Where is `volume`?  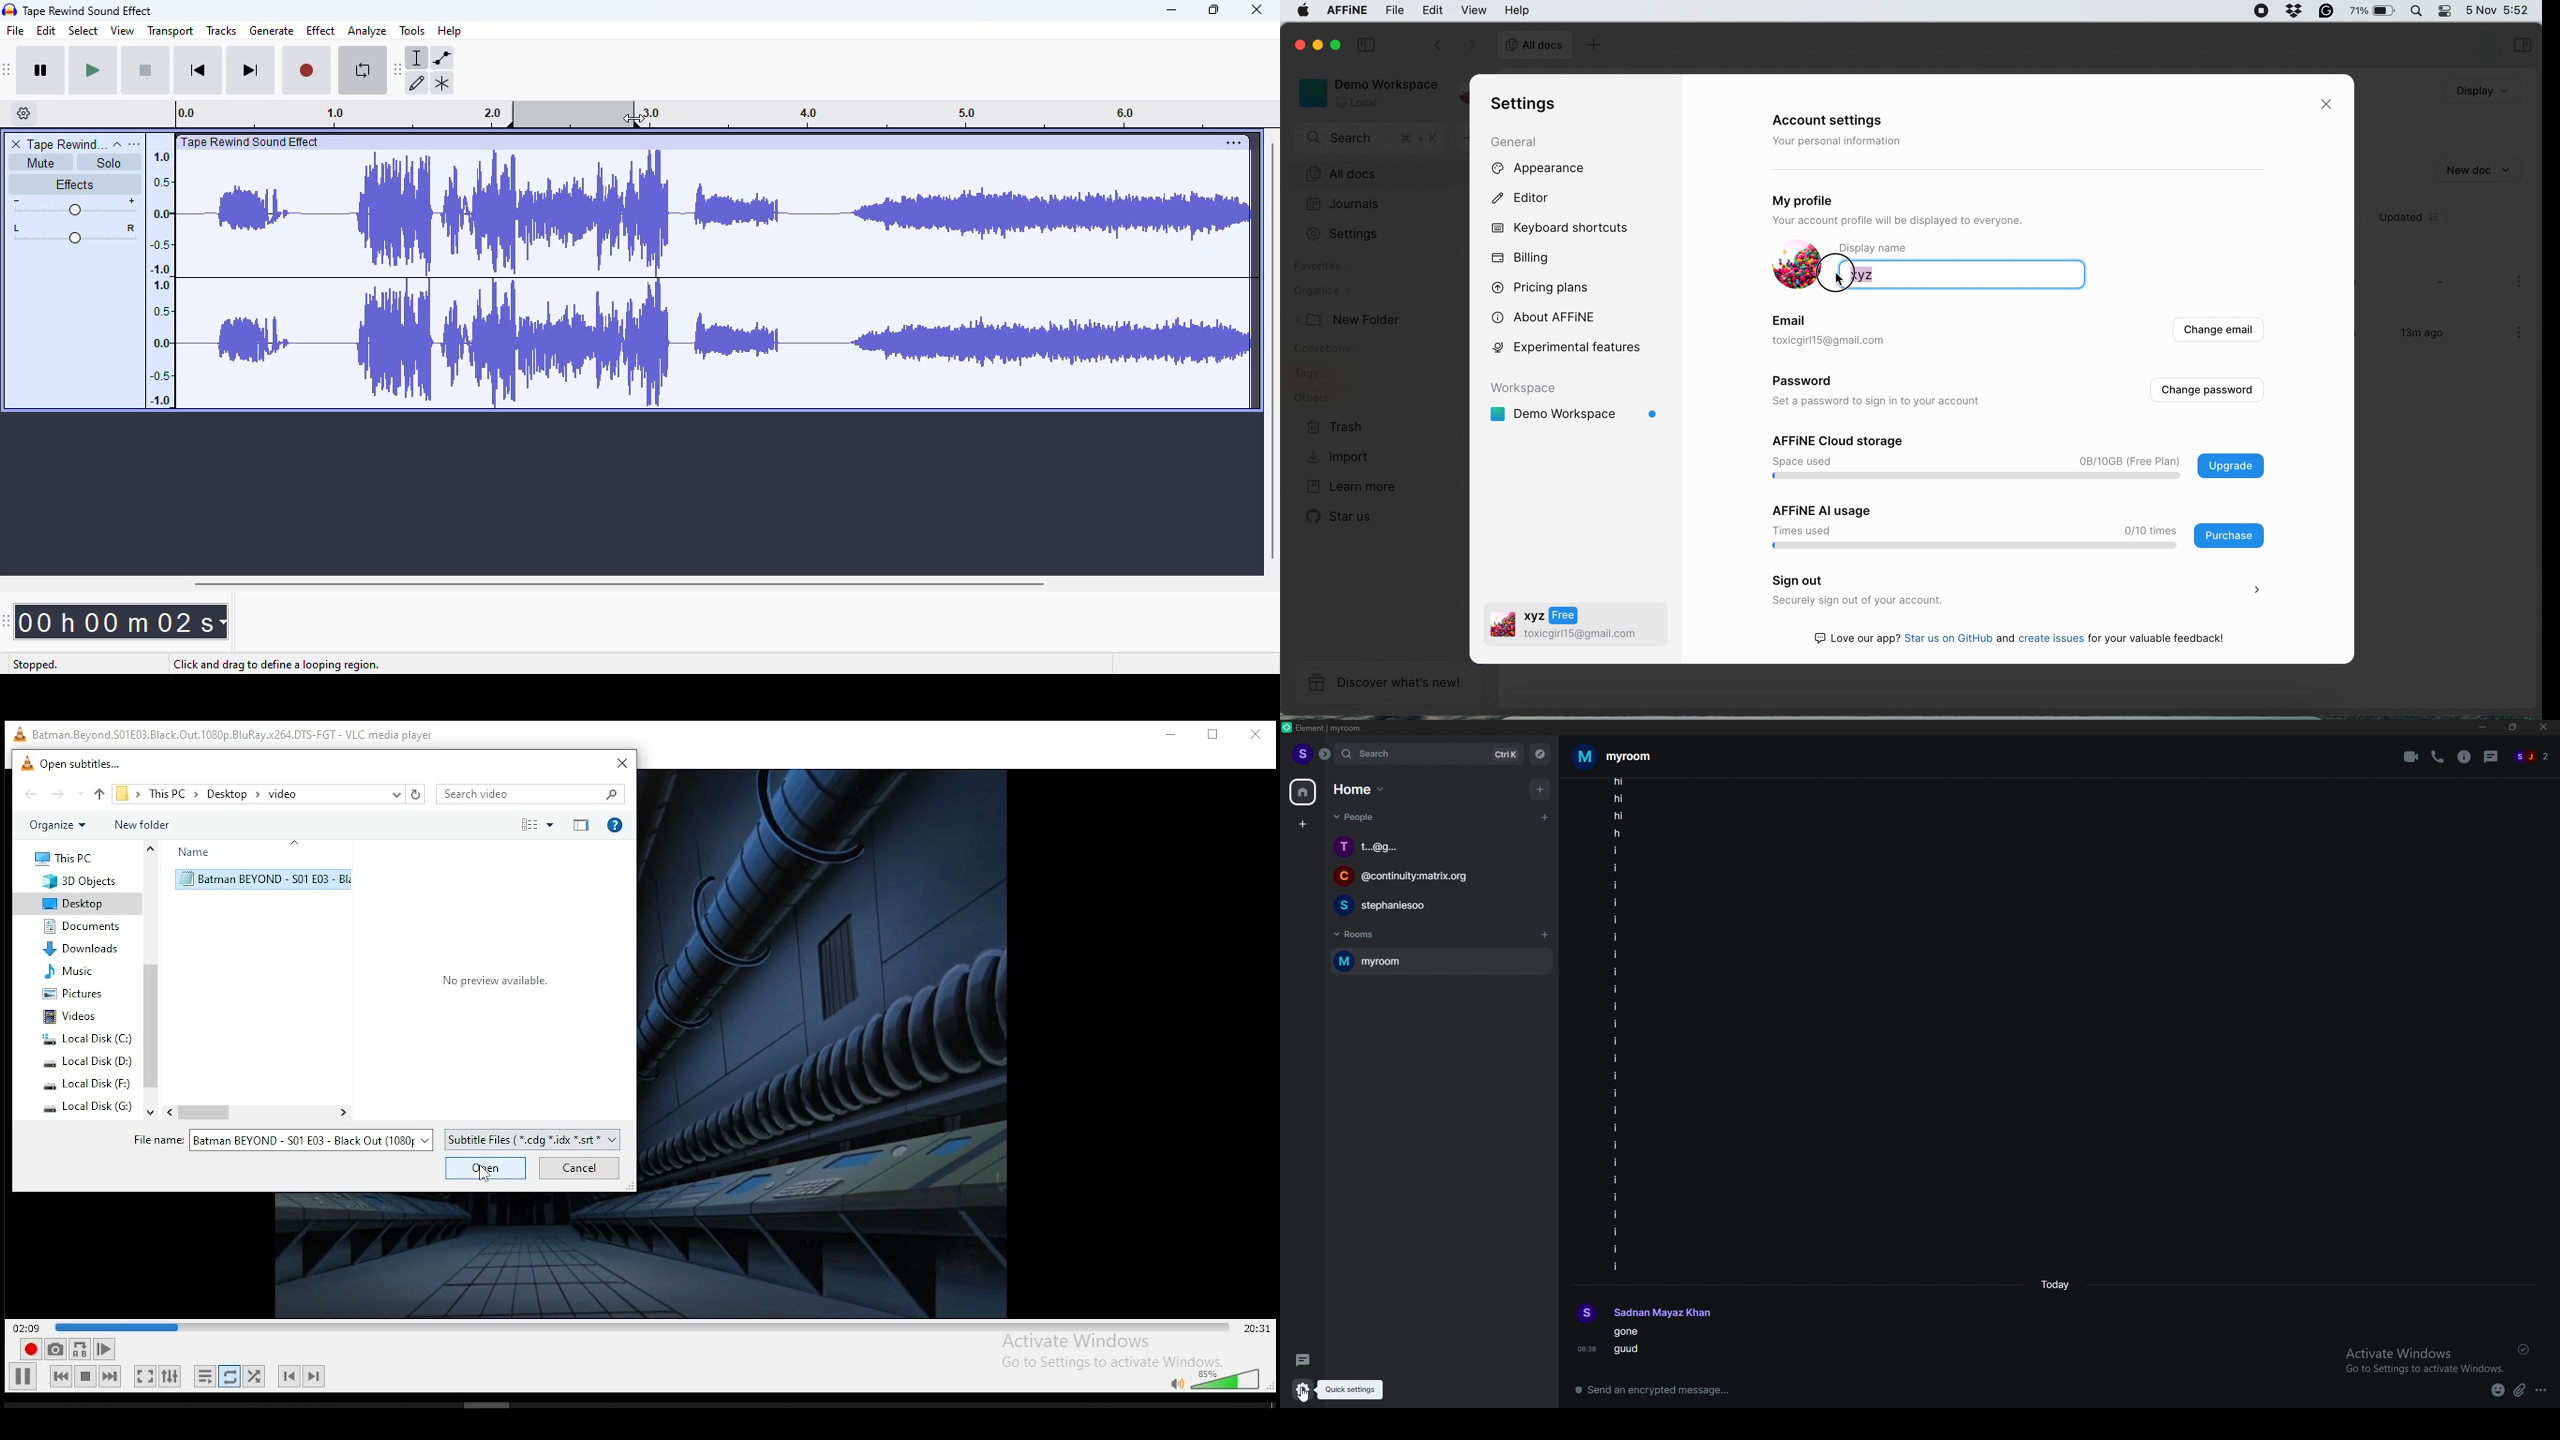
volume is located at coordinates (74, 208).